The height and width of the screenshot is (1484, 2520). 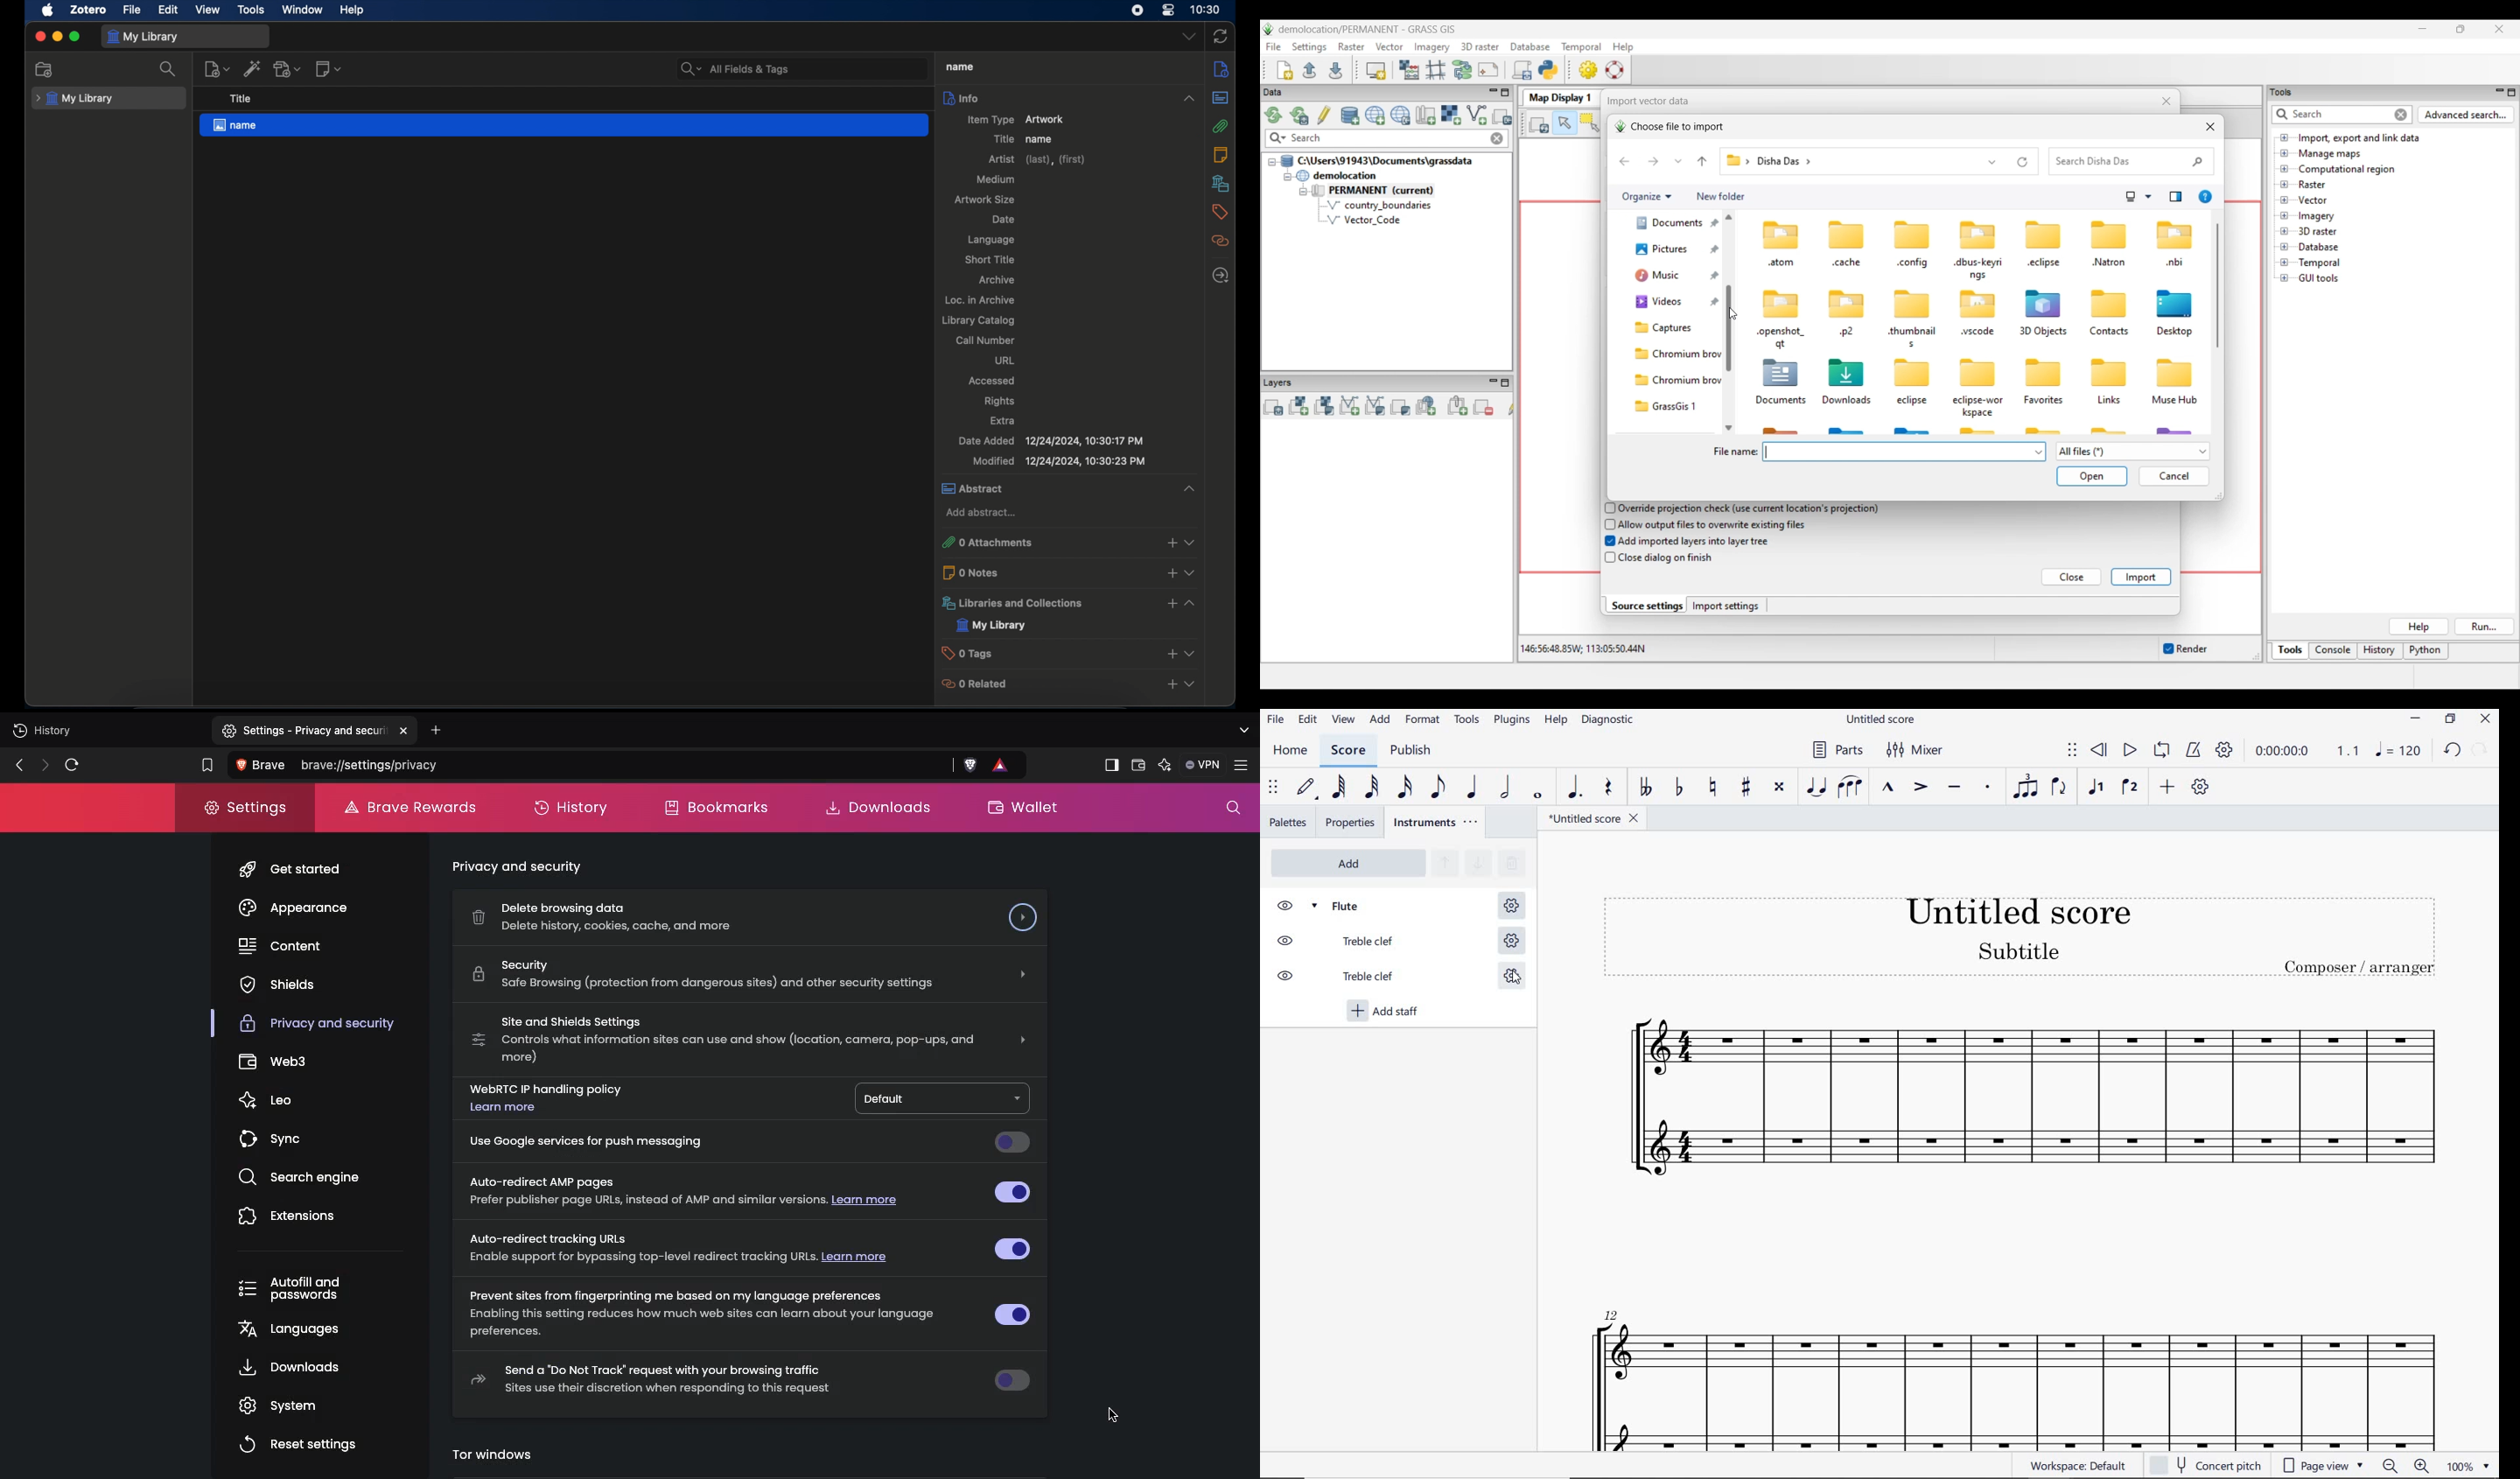 What do you see at coordinates (1003, 220) in the screenshot?
I see `date` at bounding box center [1003, 220].